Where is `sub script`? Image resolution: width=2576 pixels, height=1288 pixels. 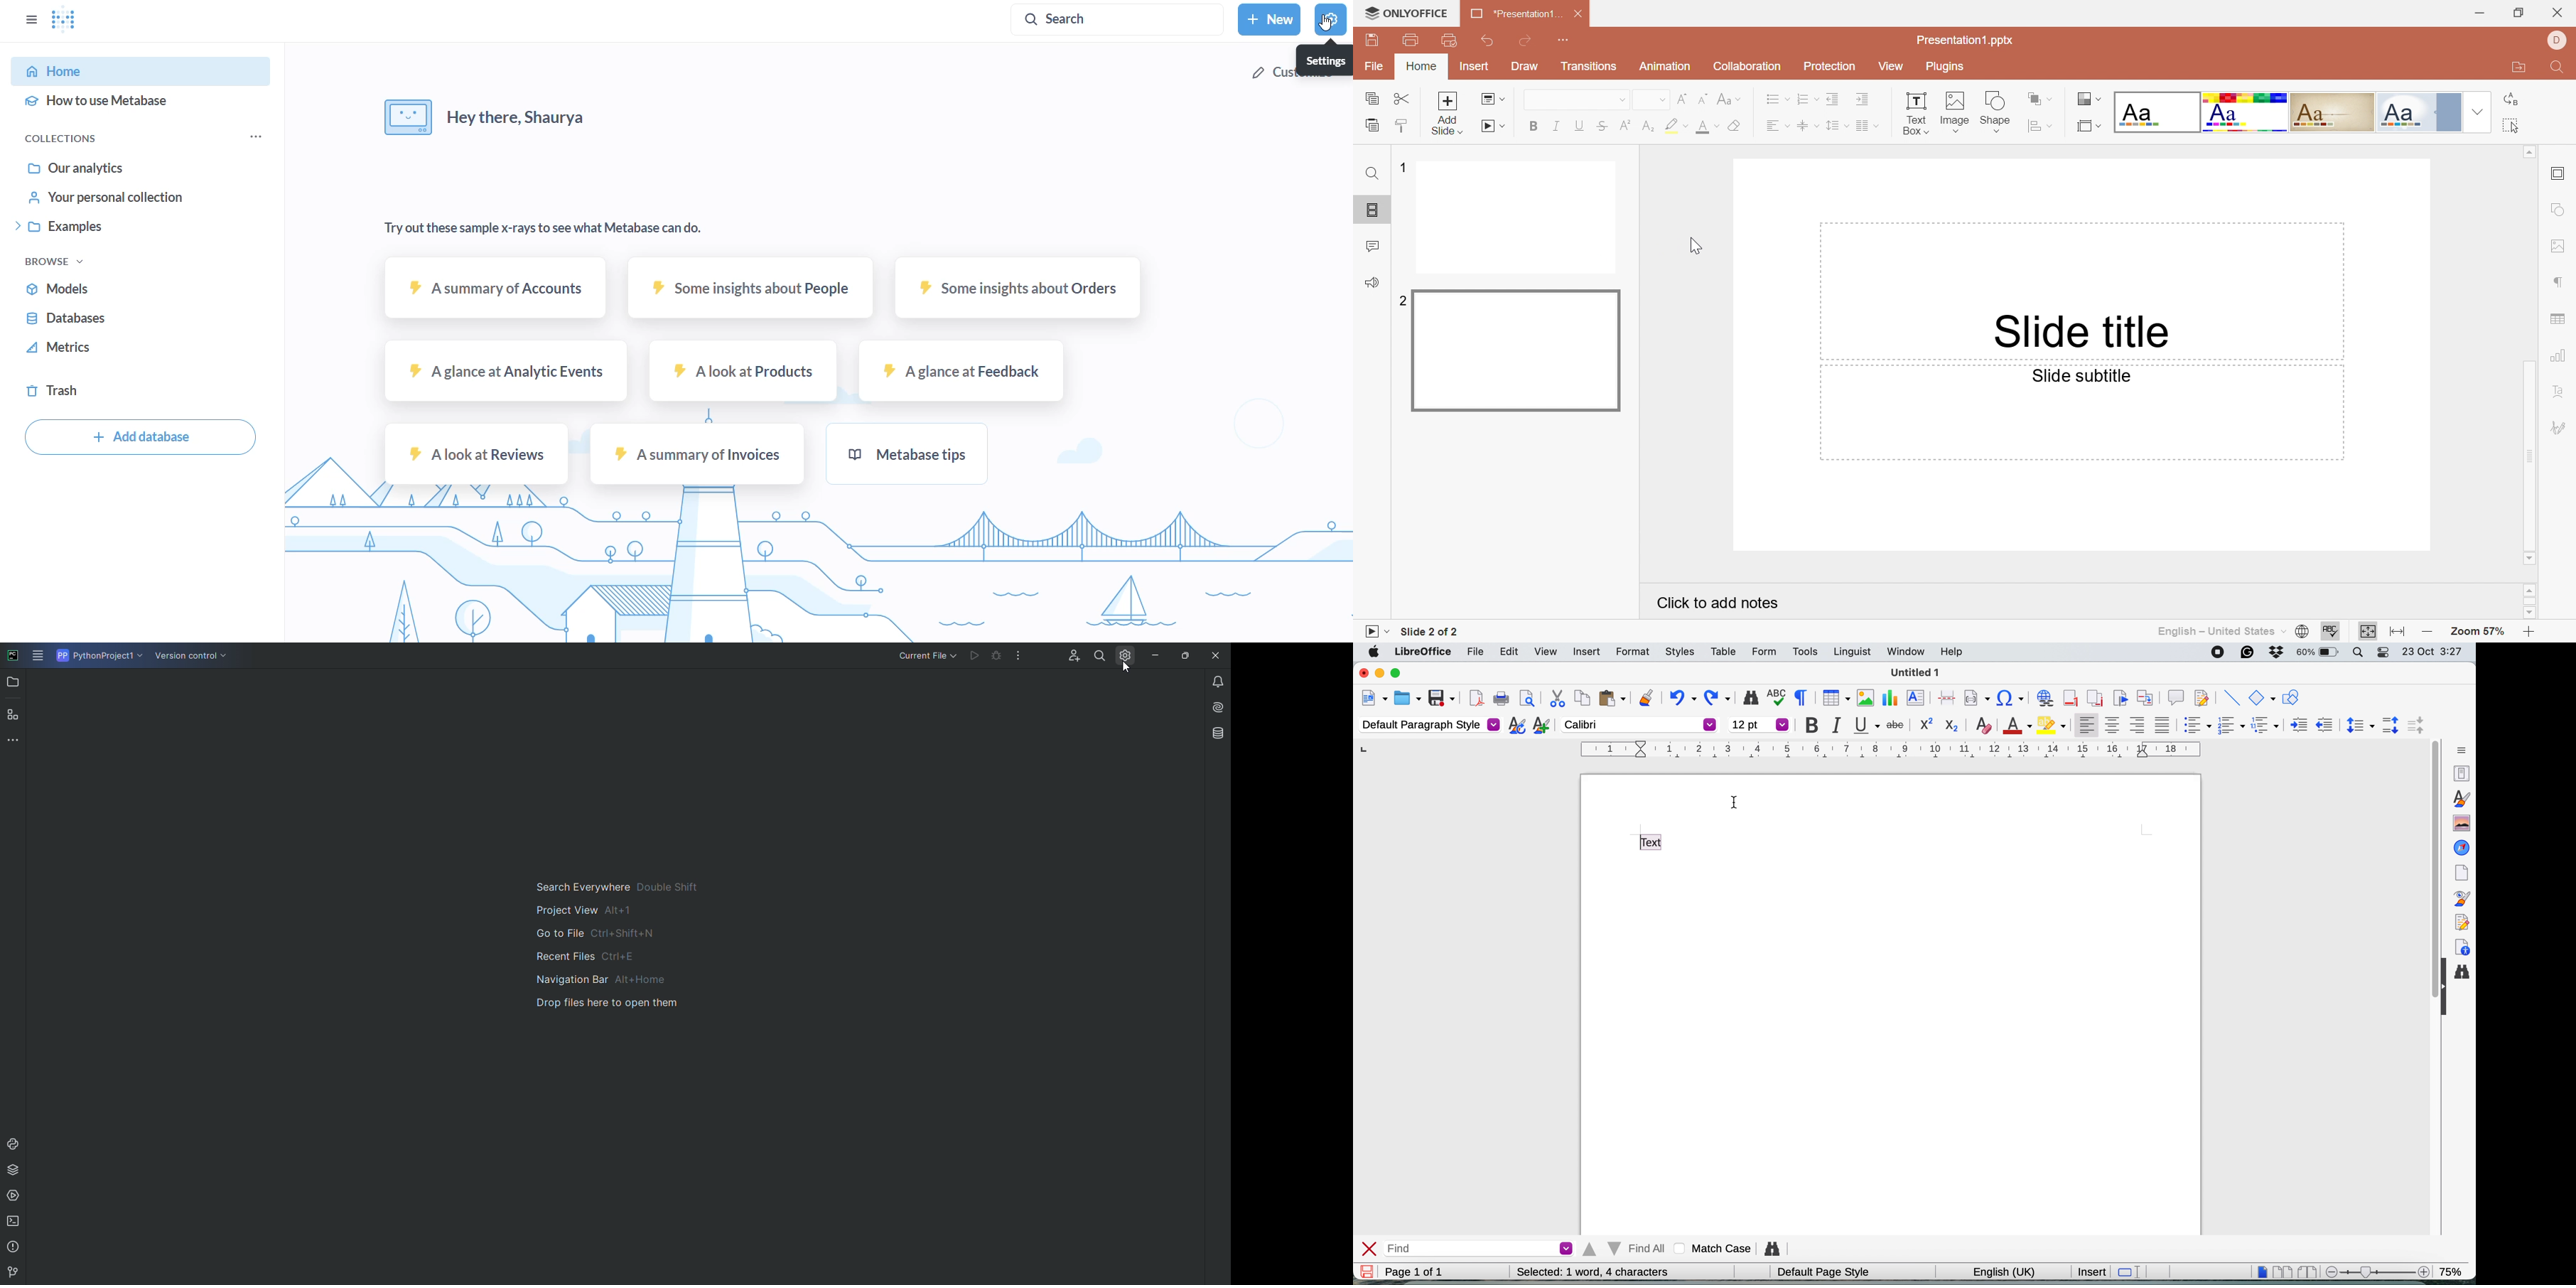 sub script is located at coordinates (1953, 724).